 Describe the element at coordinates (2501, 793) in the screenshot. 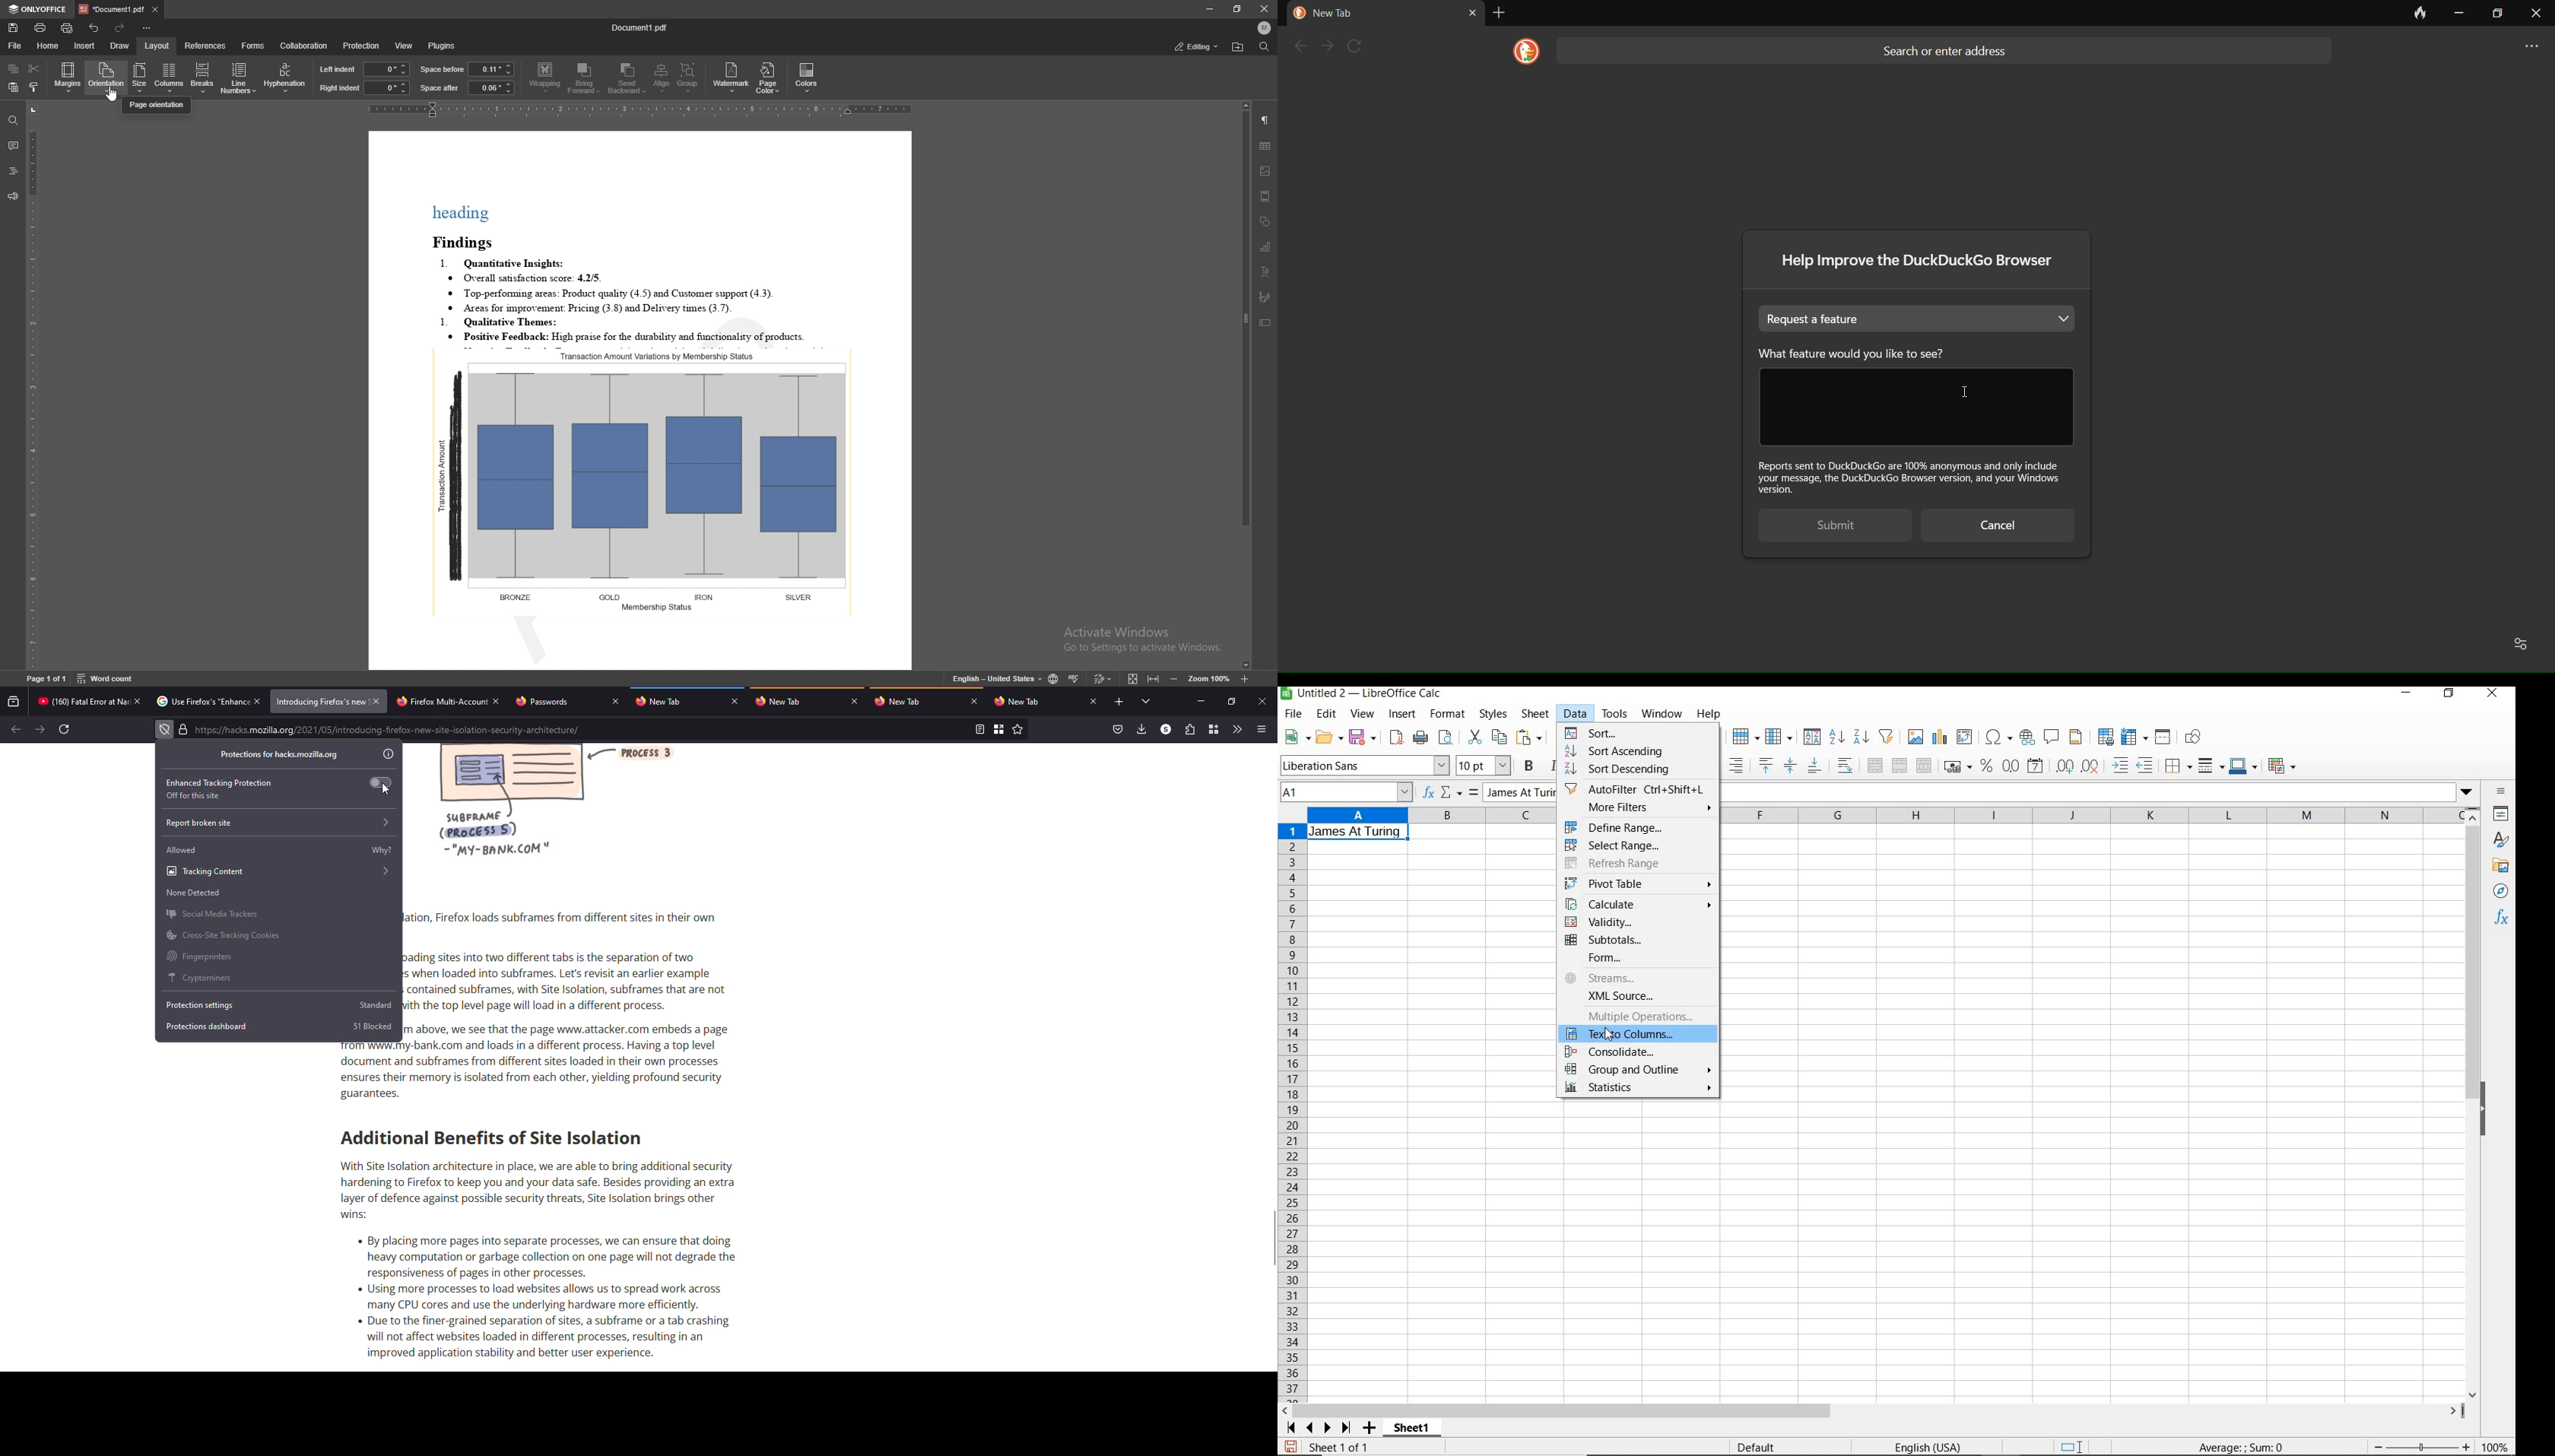

I see `sidebar settings` at that location.